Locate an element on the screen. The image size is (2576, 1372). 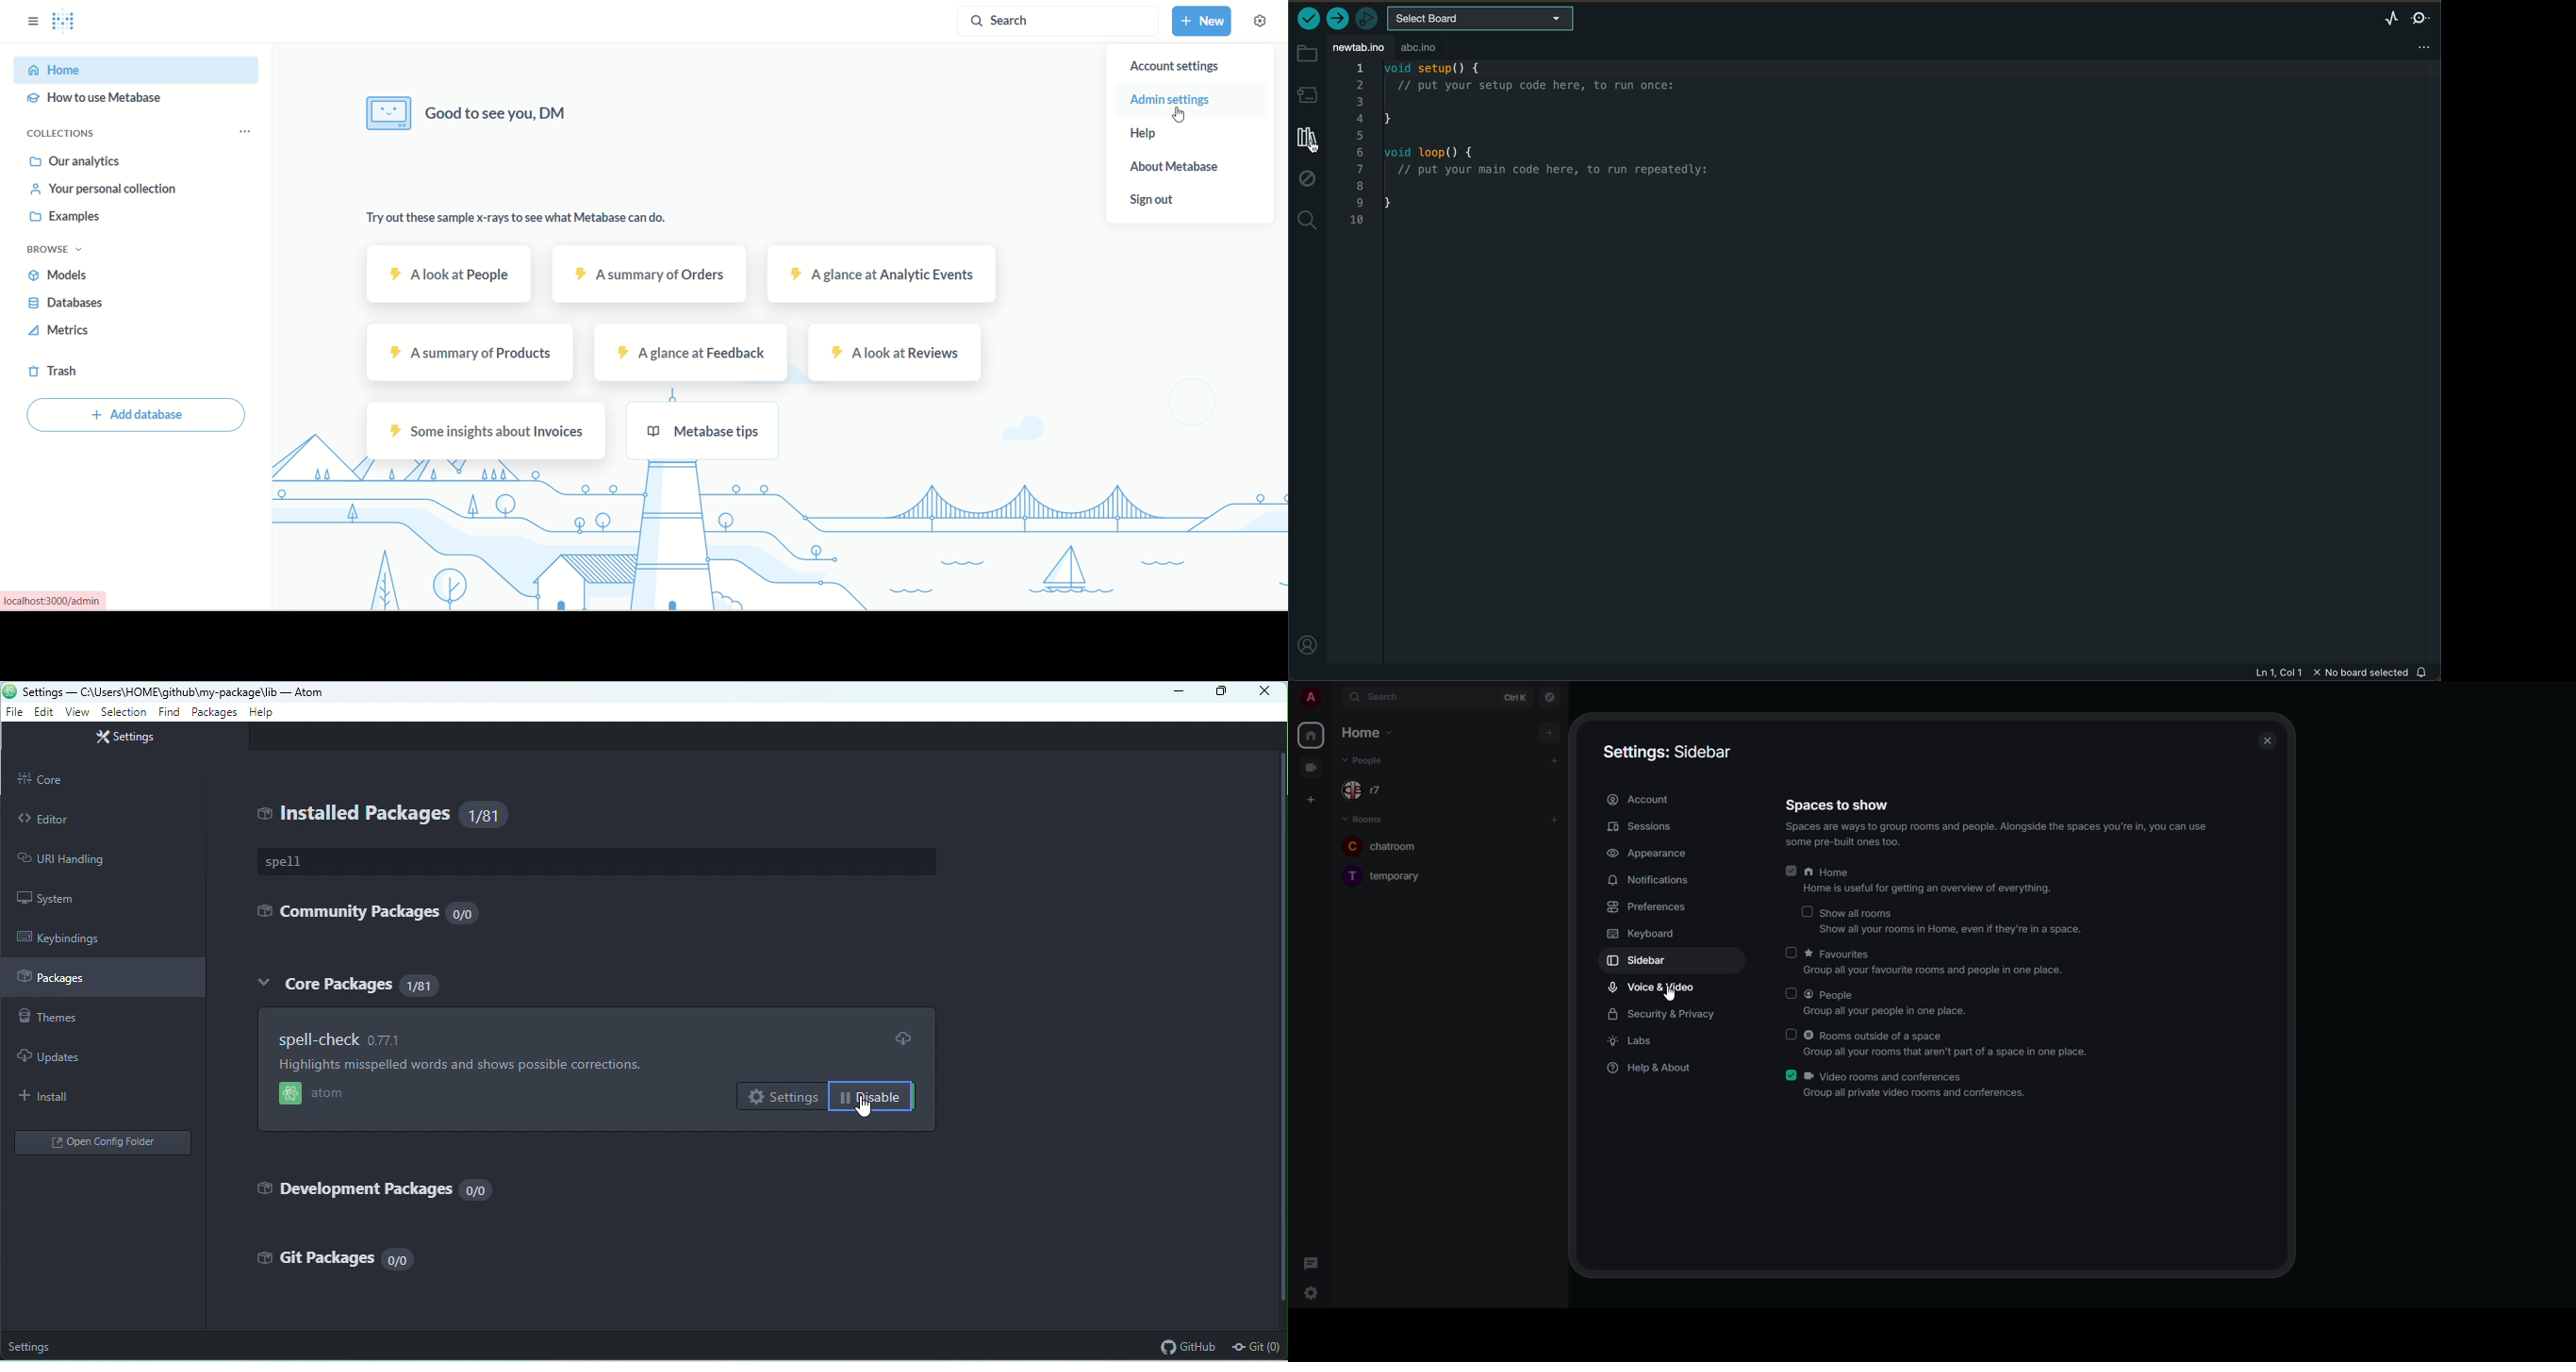
spaces to show is located at coordinates (1998, 819).